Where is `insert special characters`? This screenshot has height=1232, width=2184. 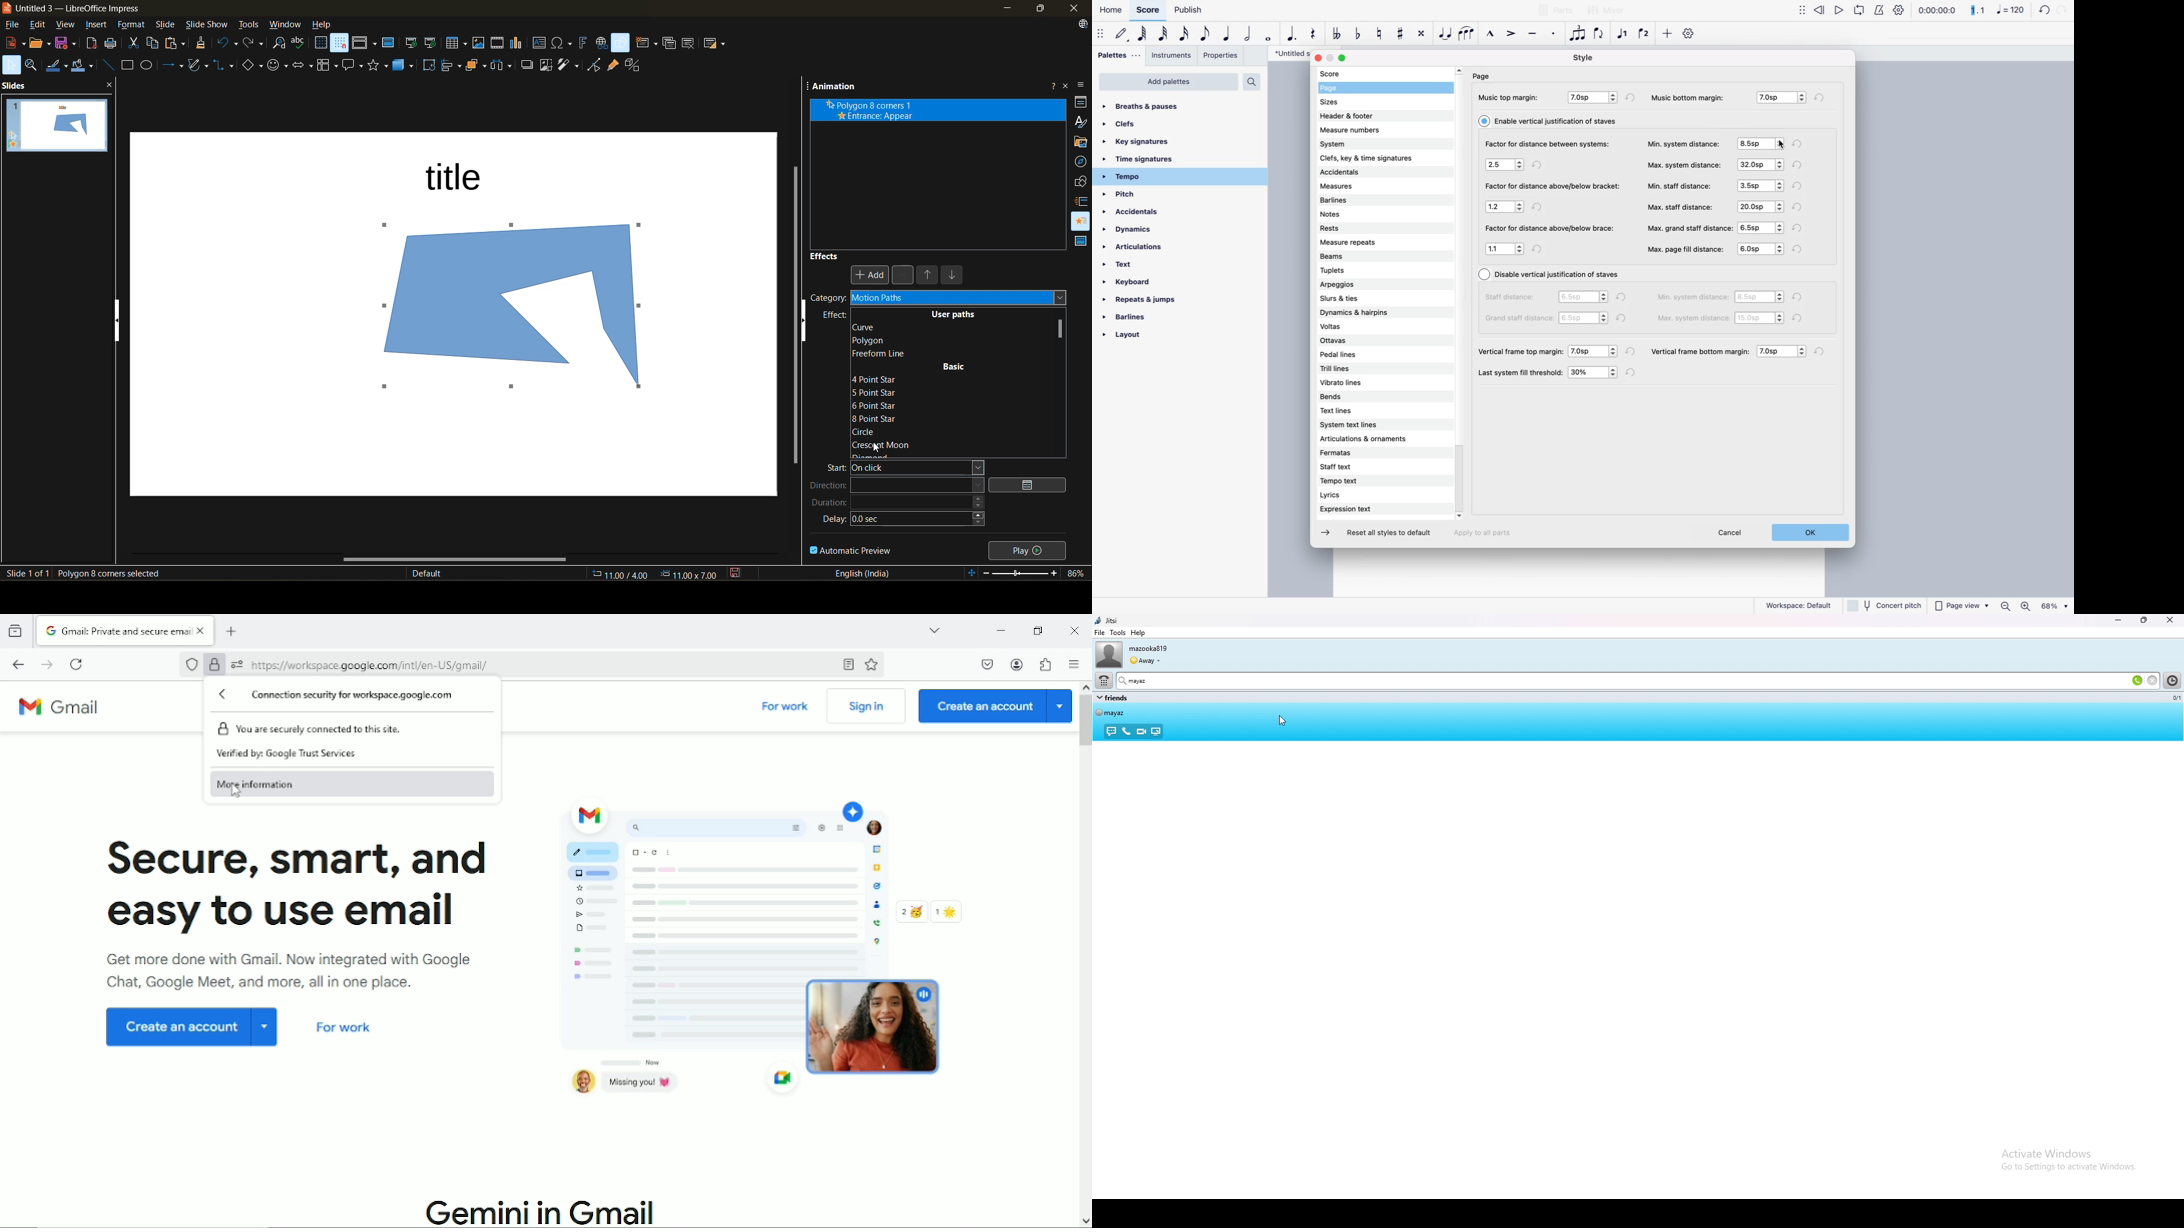
insert special characters is located at coordinates (562, 44).